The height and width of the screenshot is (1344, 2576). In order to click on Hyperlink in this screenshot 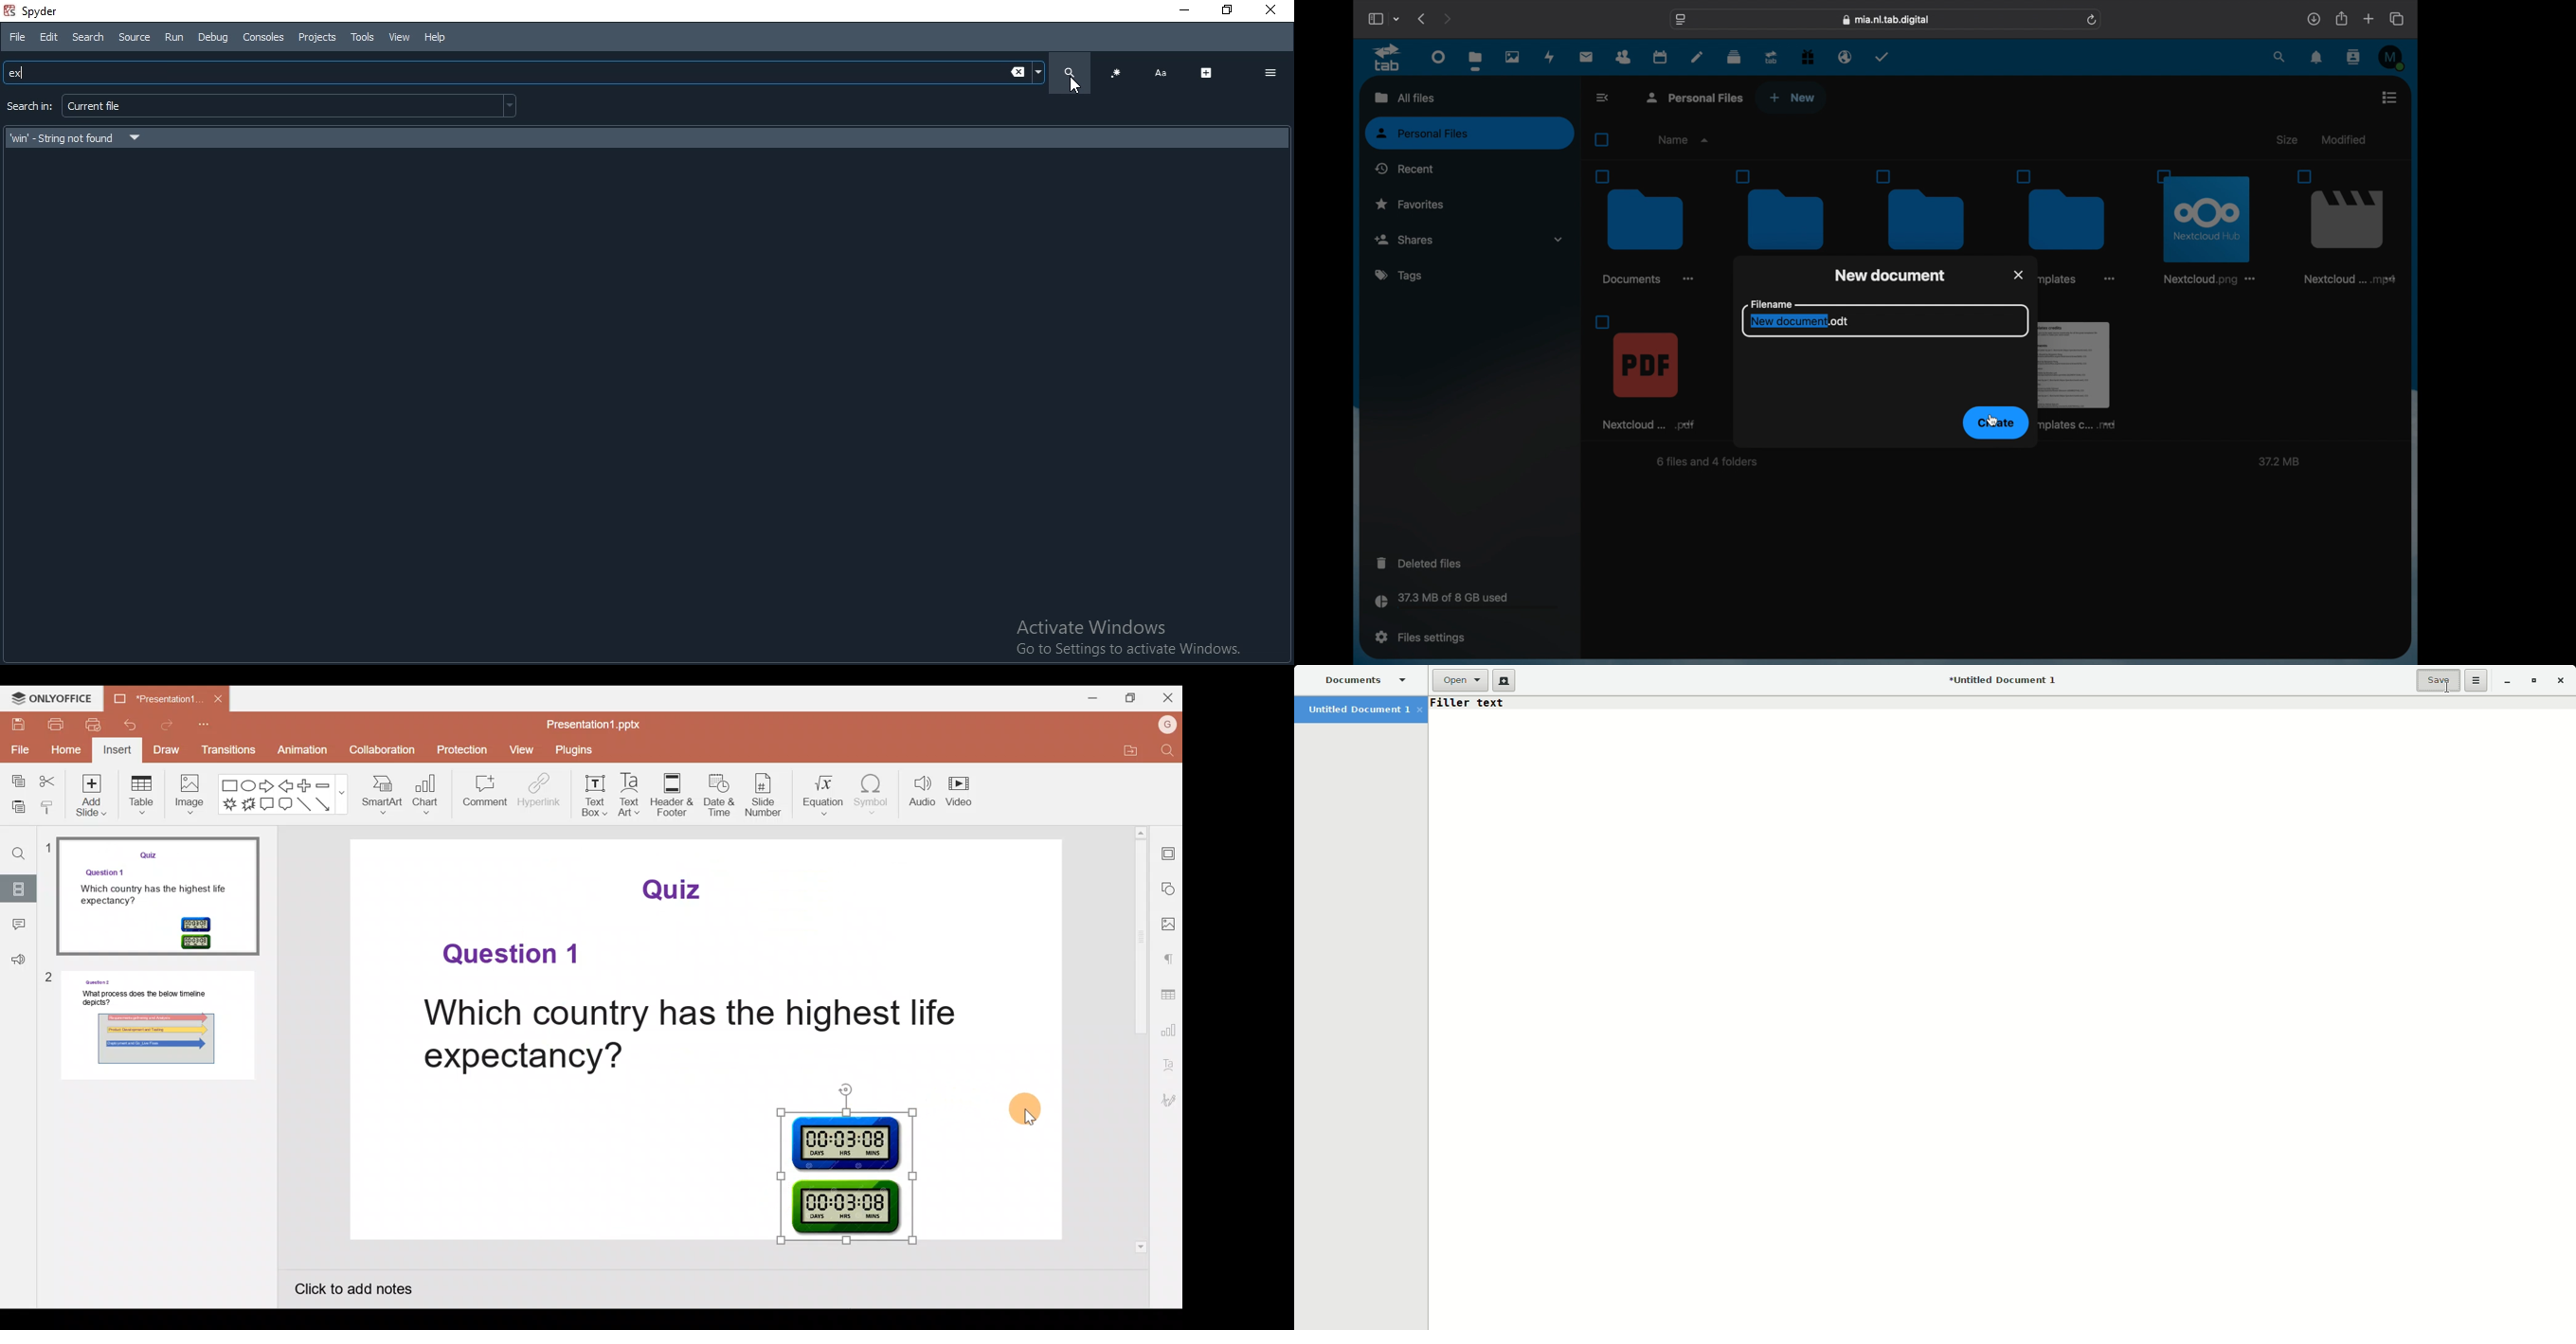, I will do `click(535, 794)`.